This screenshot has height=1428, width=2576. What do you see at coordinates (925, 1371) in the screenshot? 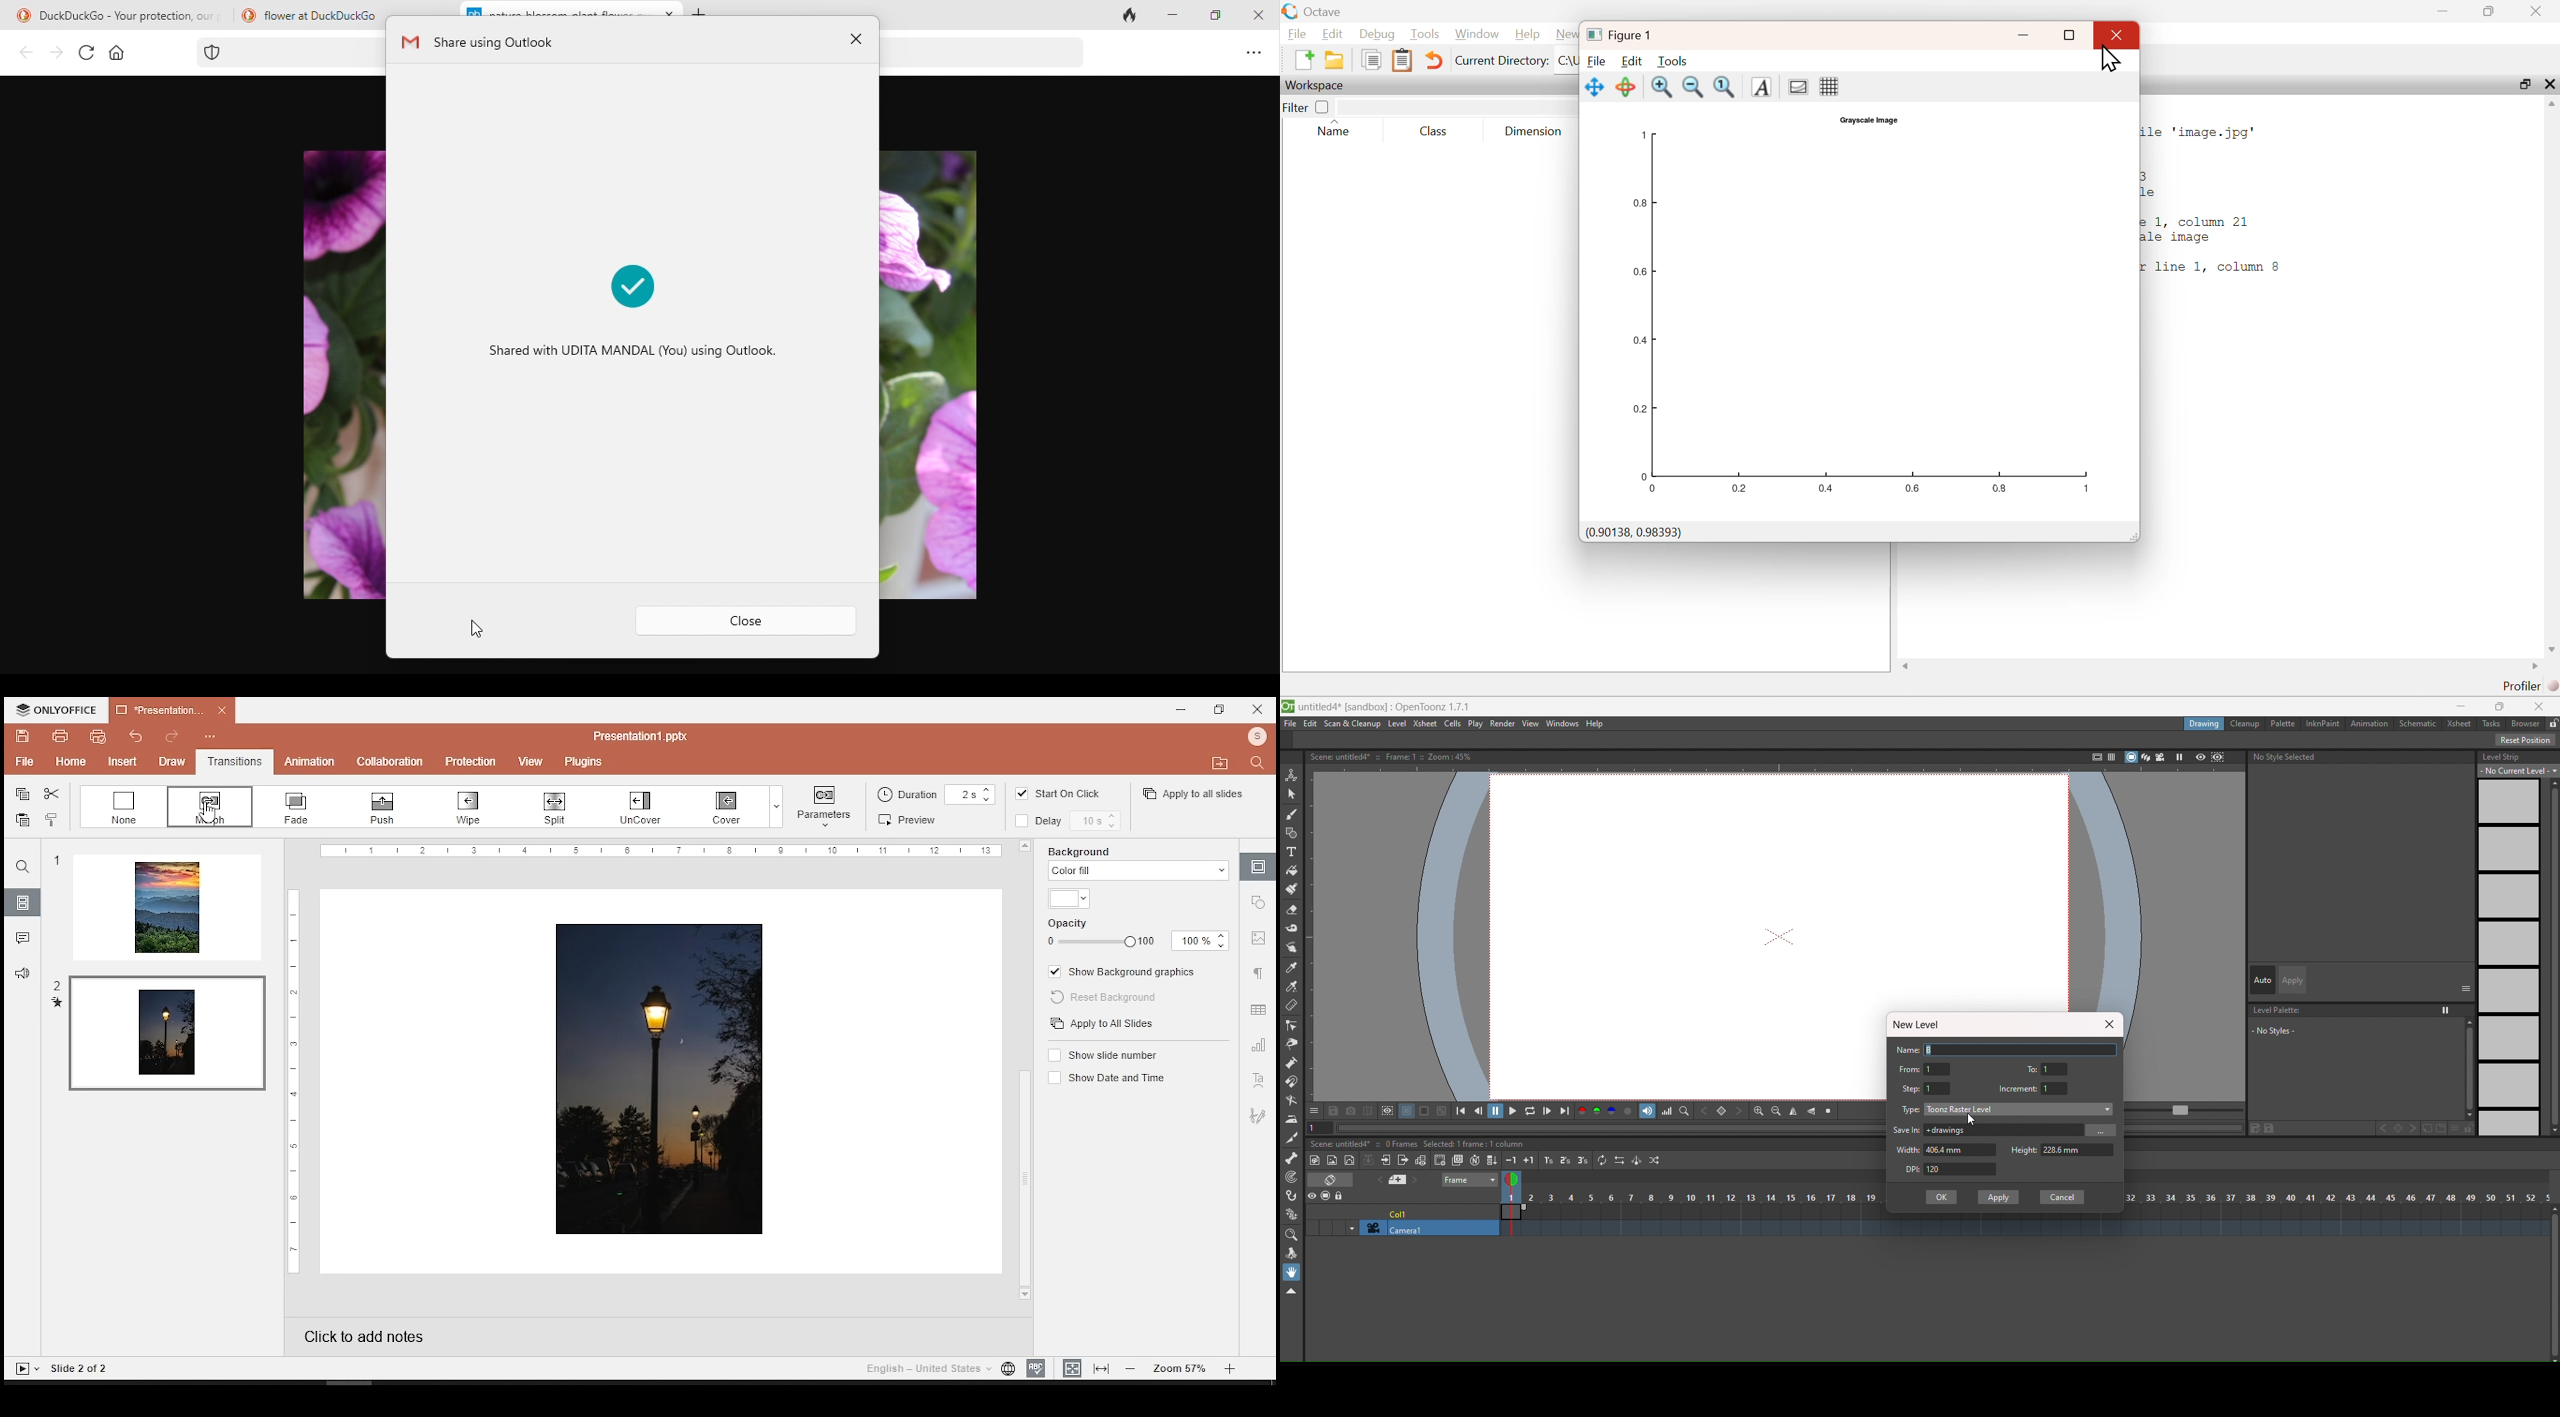
I see `english - united states` at bounding box center [925, 1371].